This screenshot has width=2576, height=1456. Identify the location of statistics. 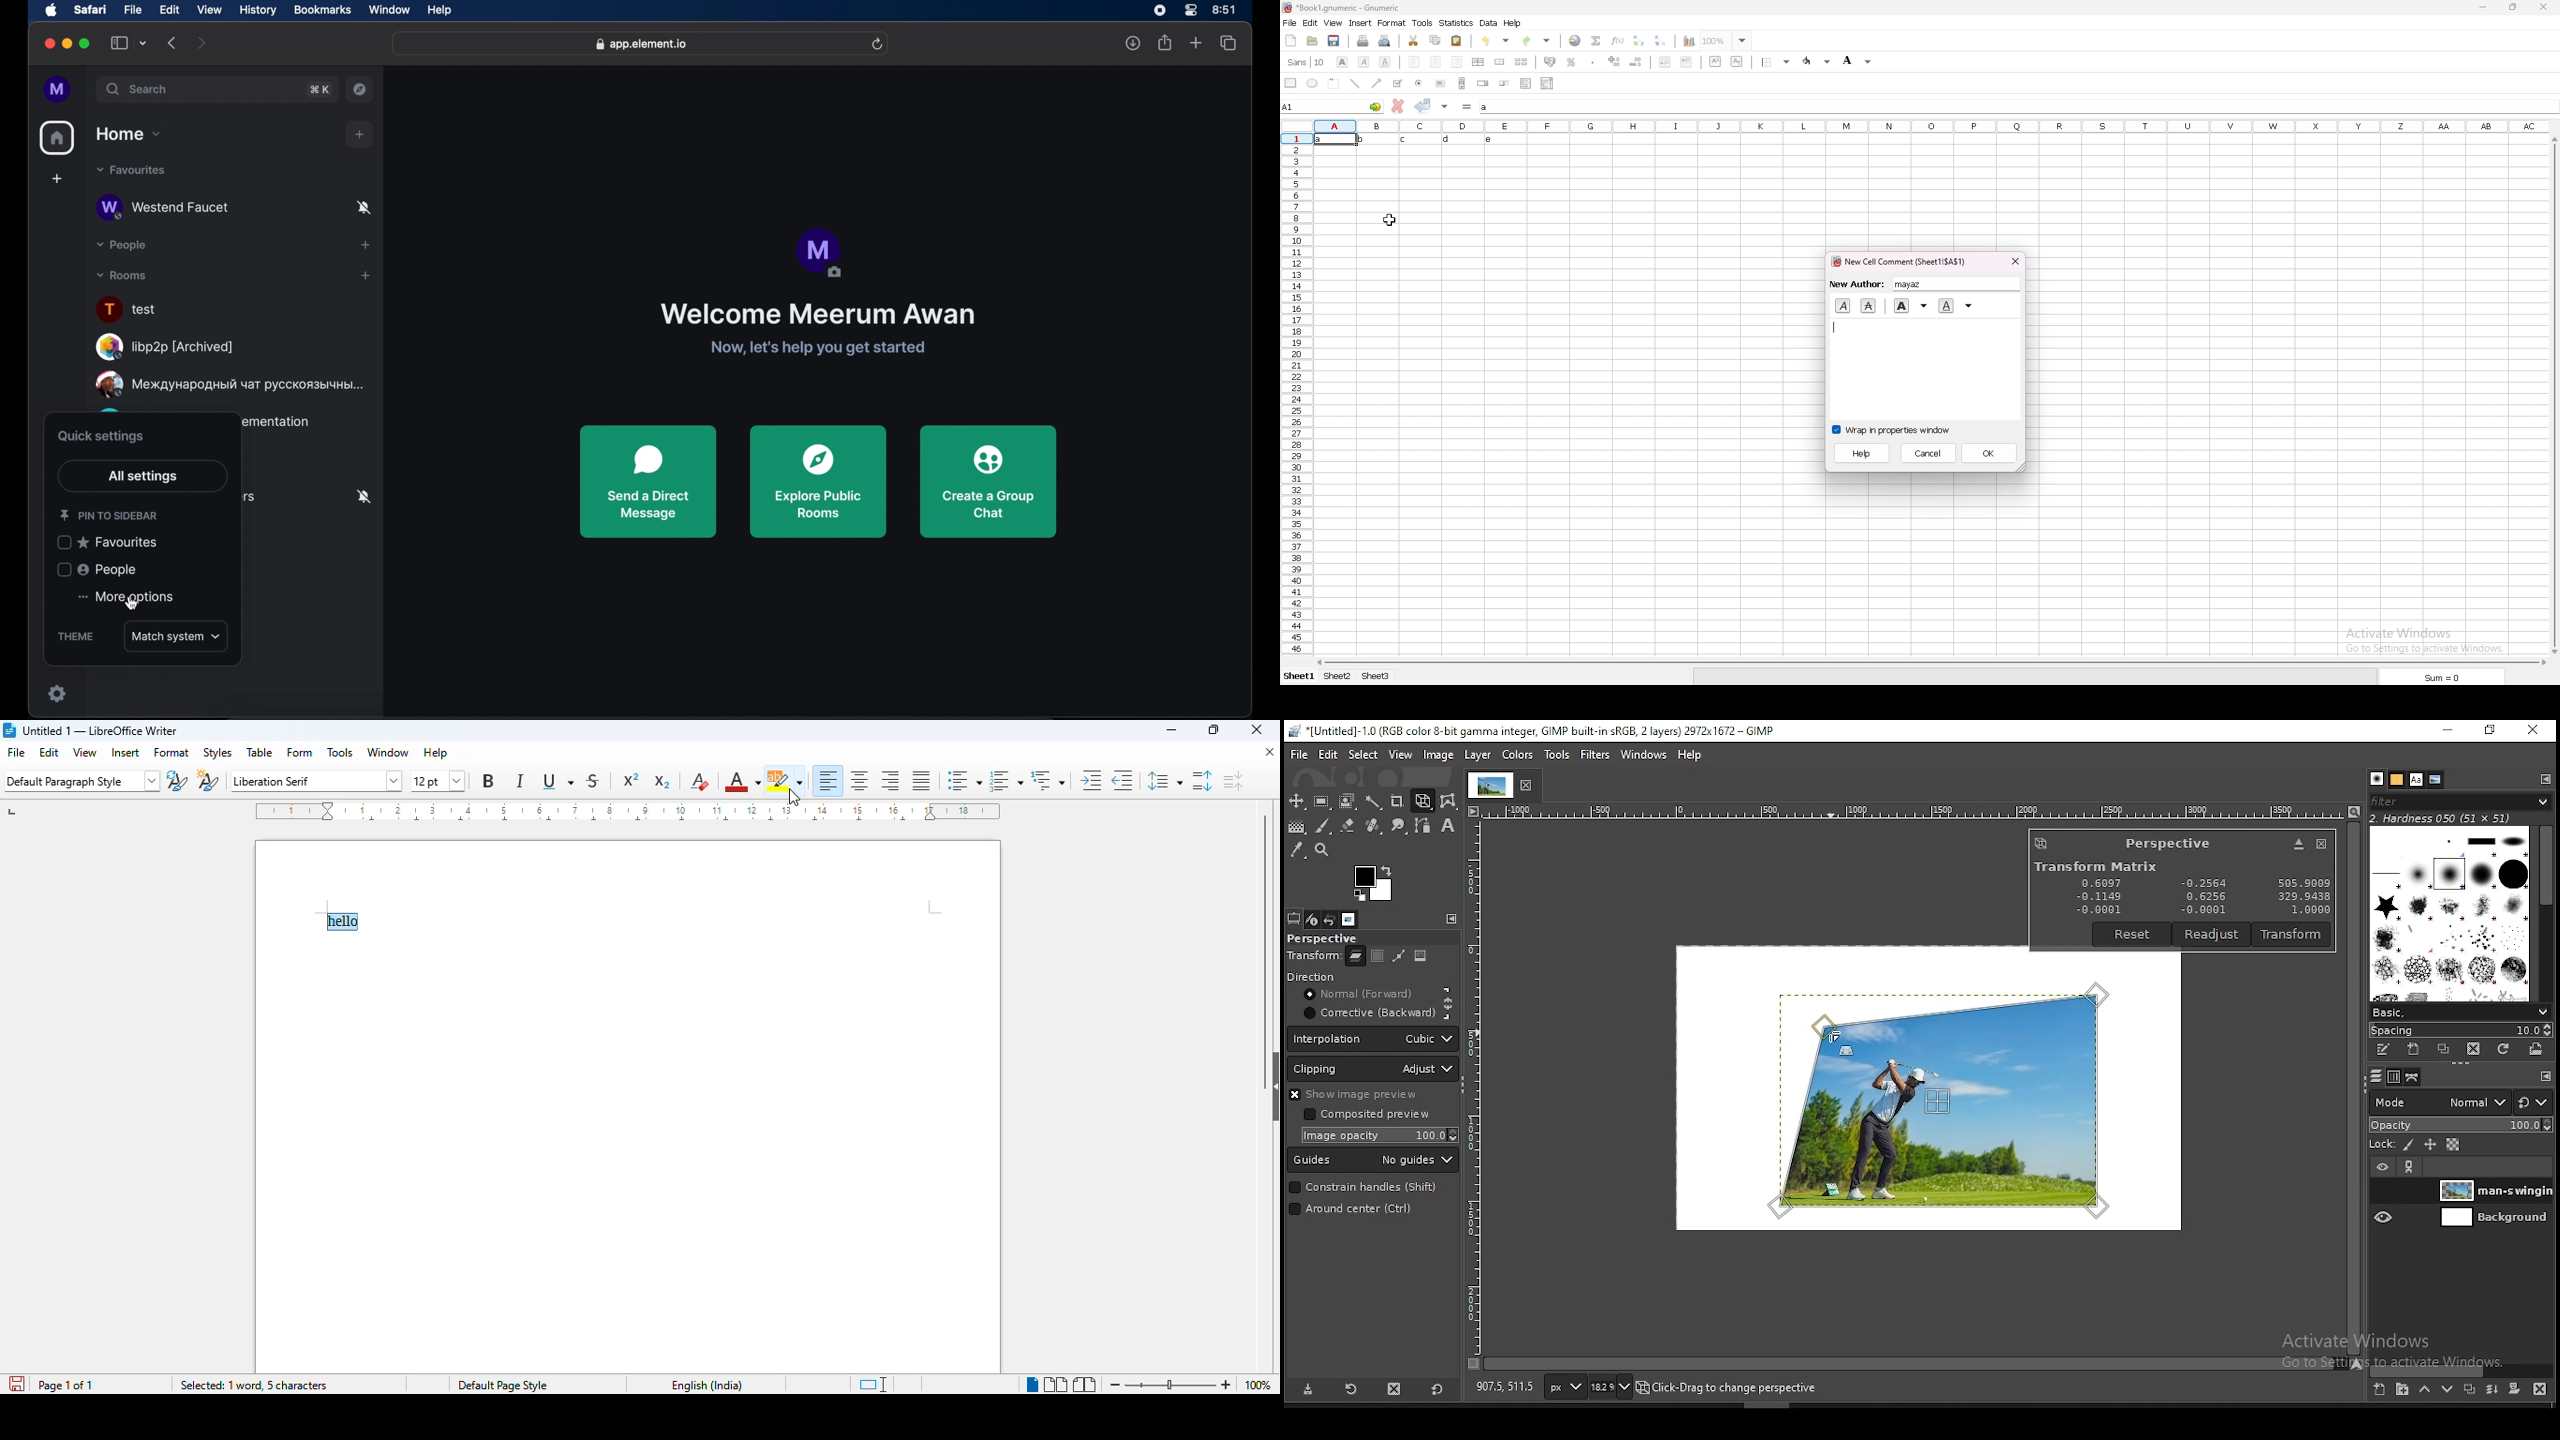
(1457, 23).